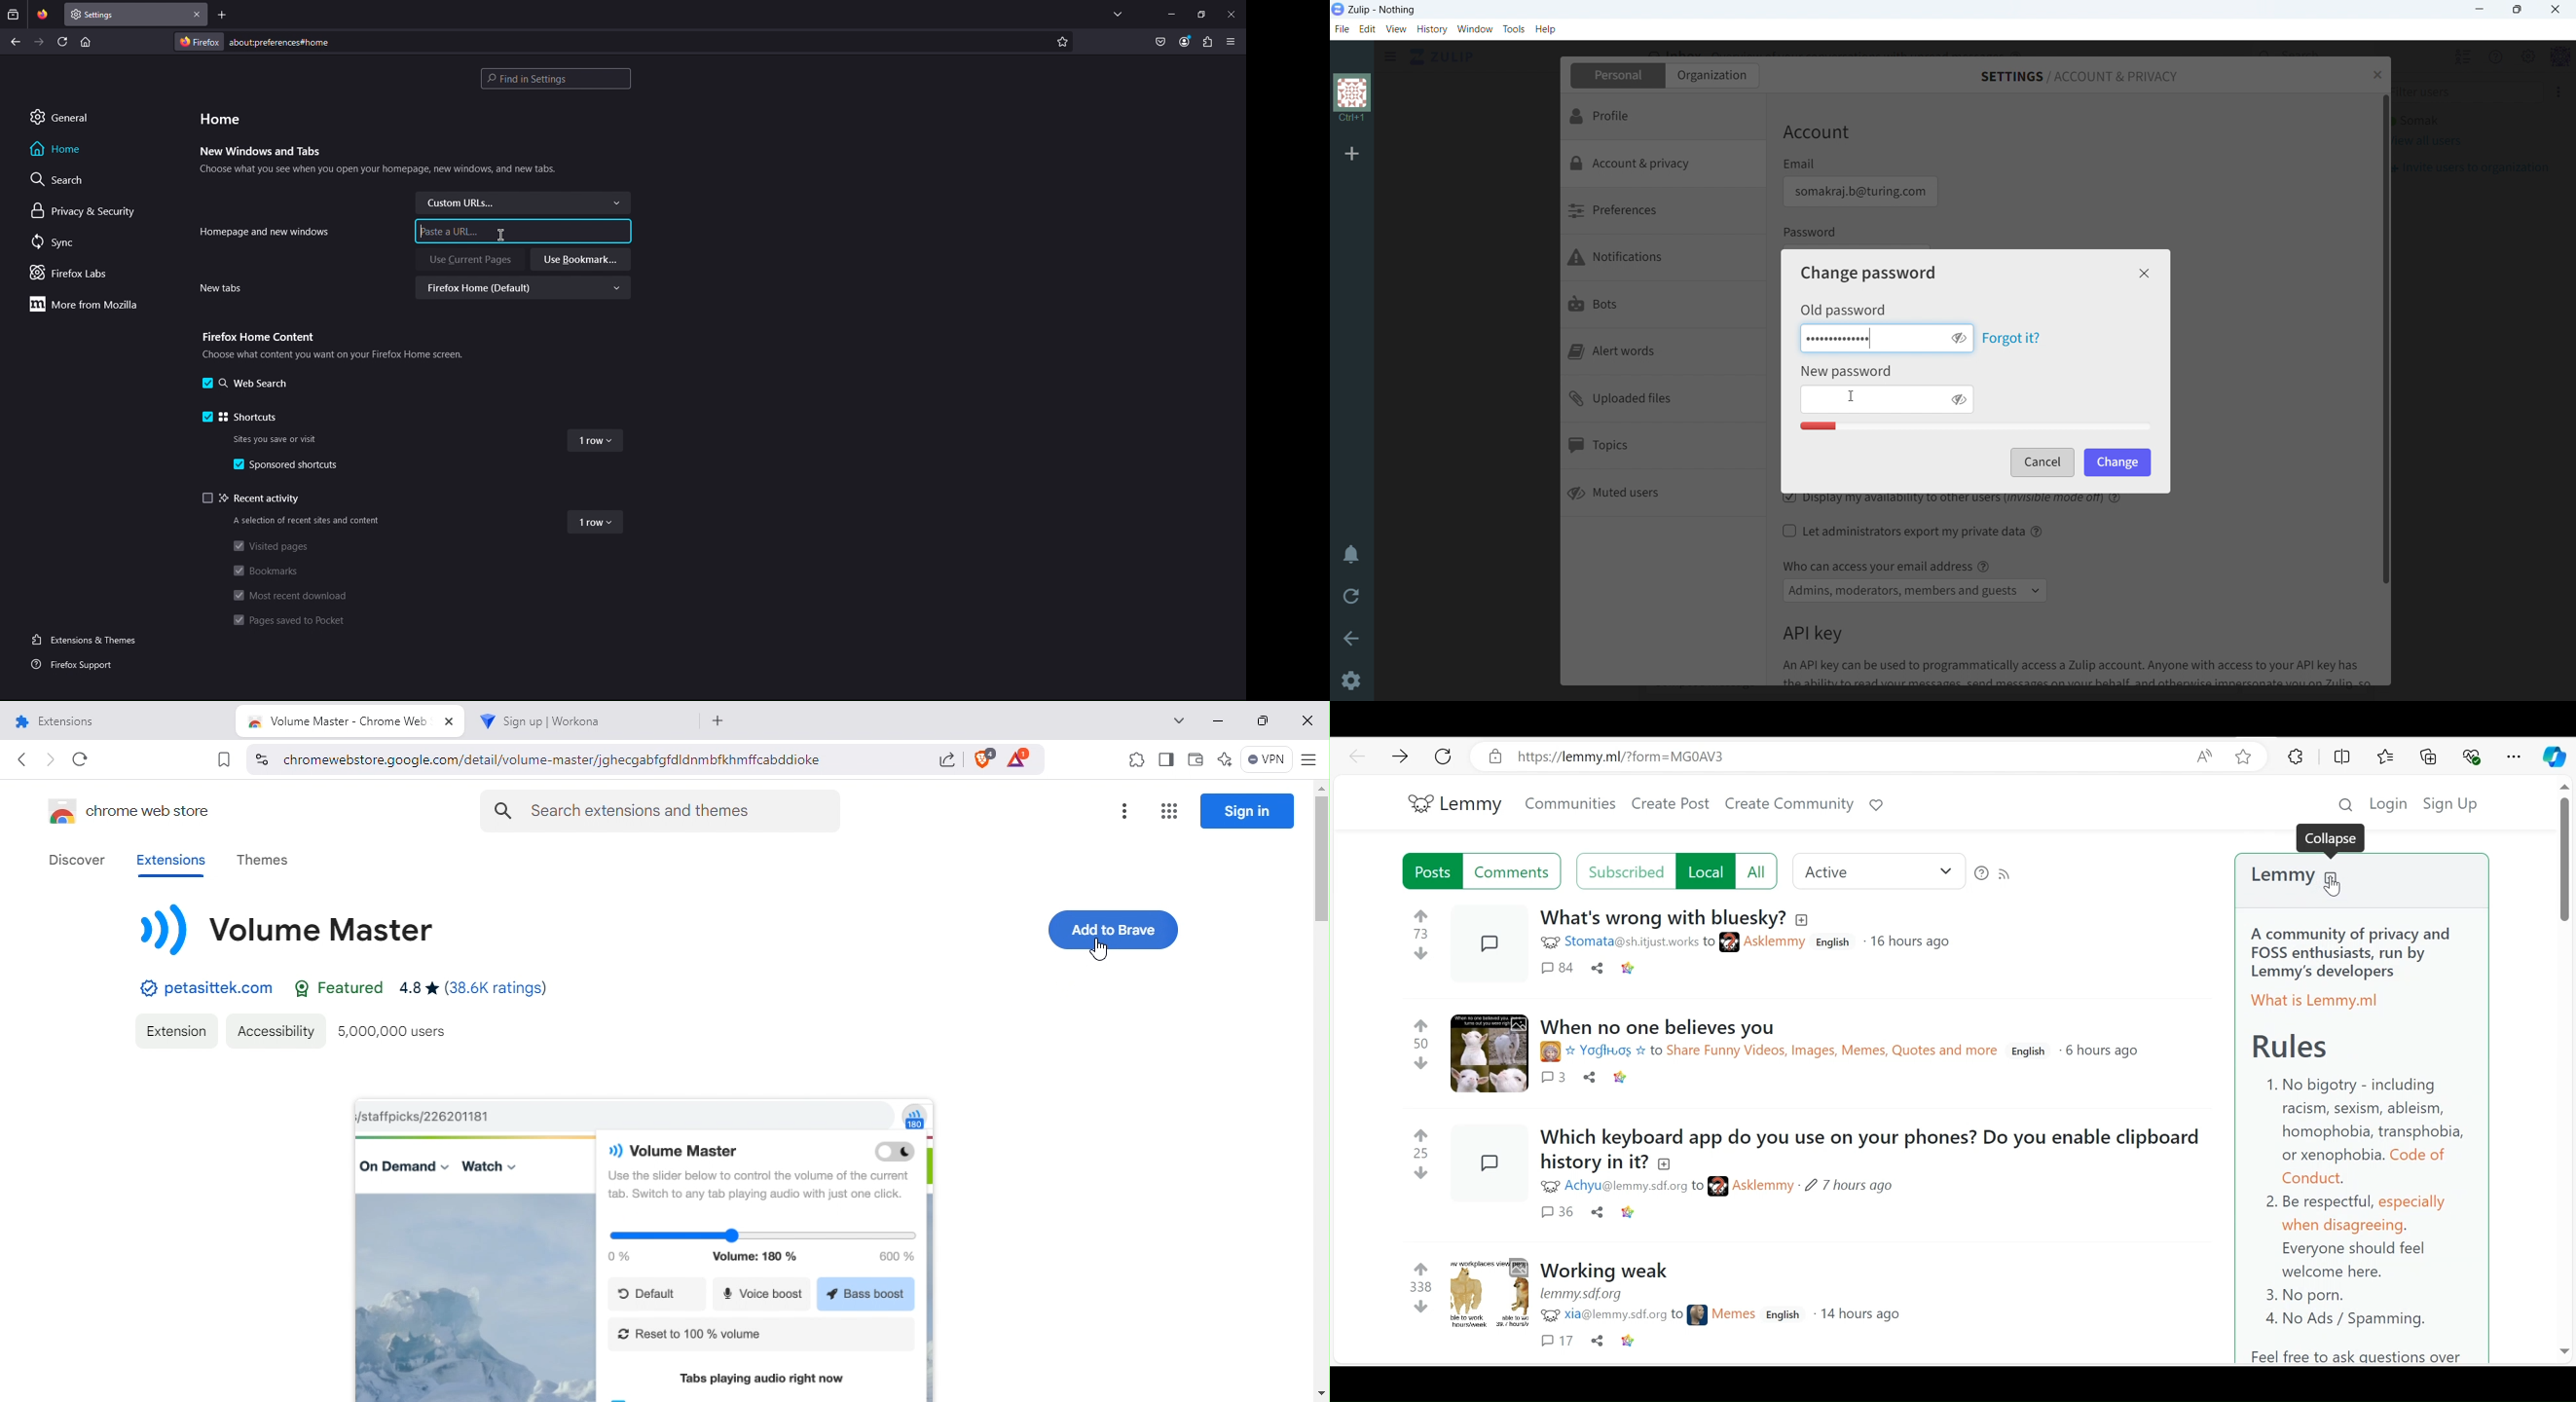  I want to click on toggle visibility, so click(1957, 338).